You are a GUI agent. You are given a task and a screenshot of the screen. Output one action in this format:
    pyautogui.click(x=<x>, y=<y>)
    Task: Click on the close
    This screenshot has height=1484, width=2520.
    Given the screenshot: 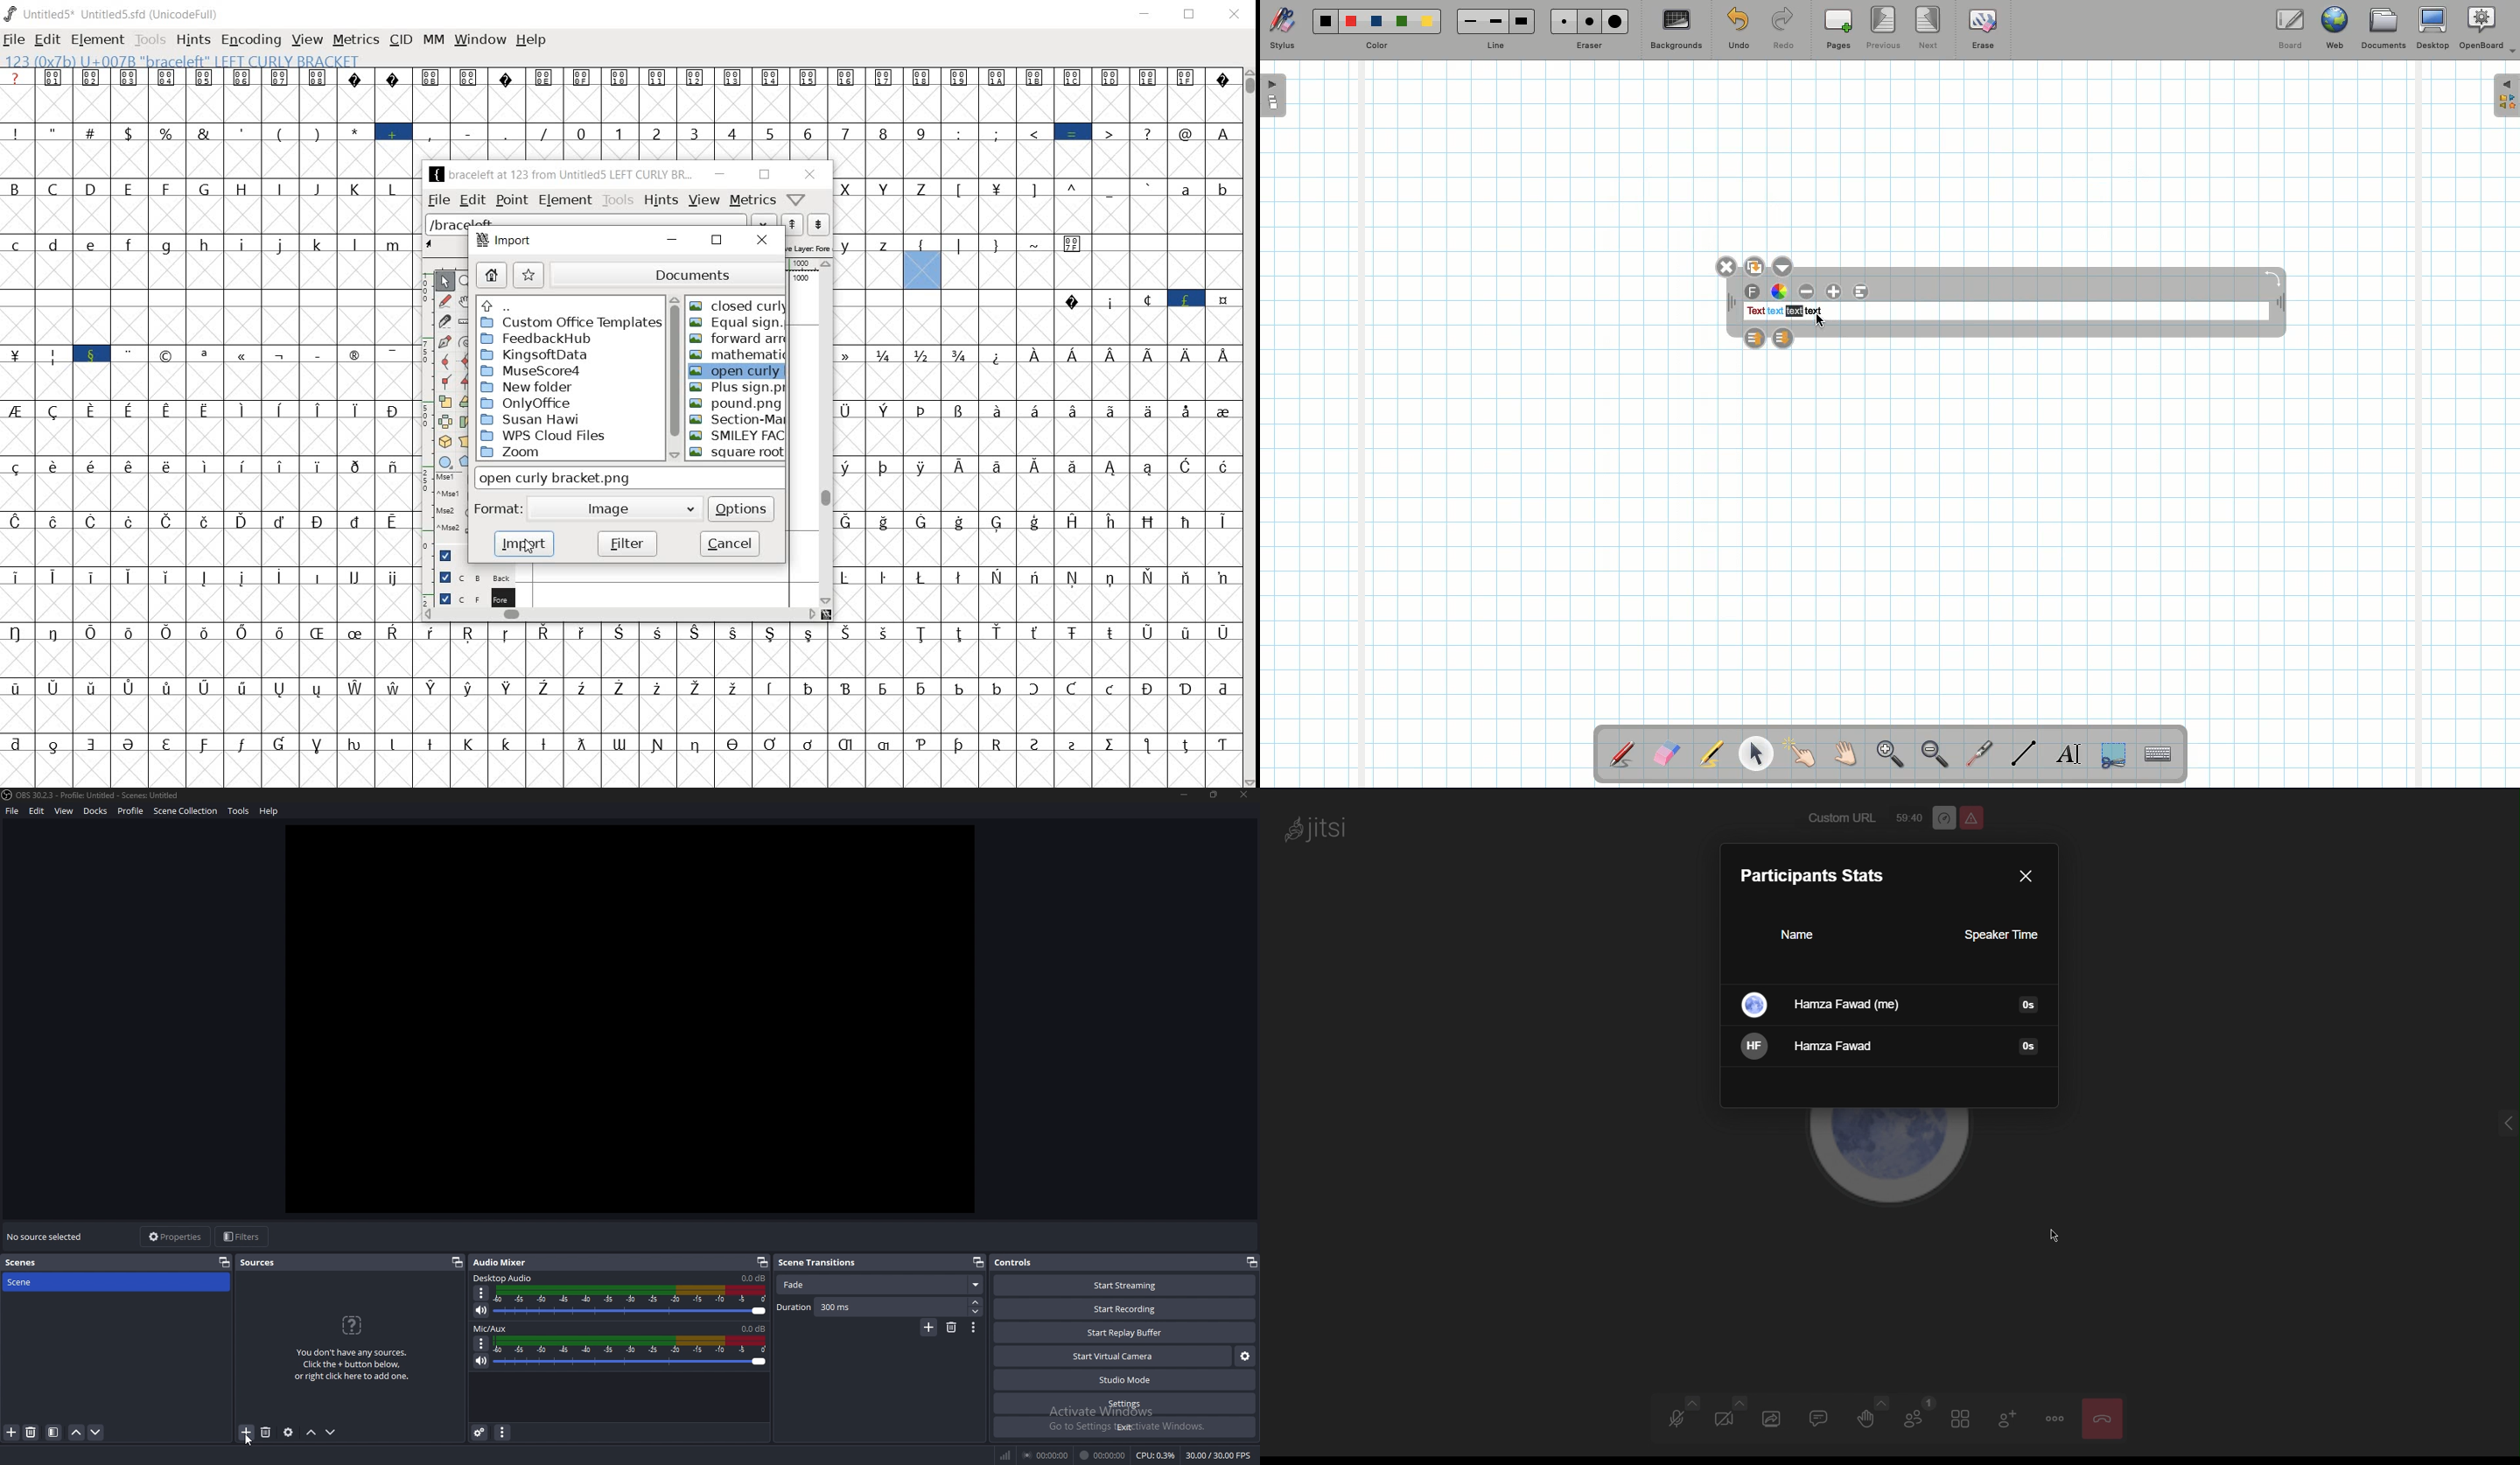 What is the action you would take?
    pyautogui.click(x=1236, y=12)
    